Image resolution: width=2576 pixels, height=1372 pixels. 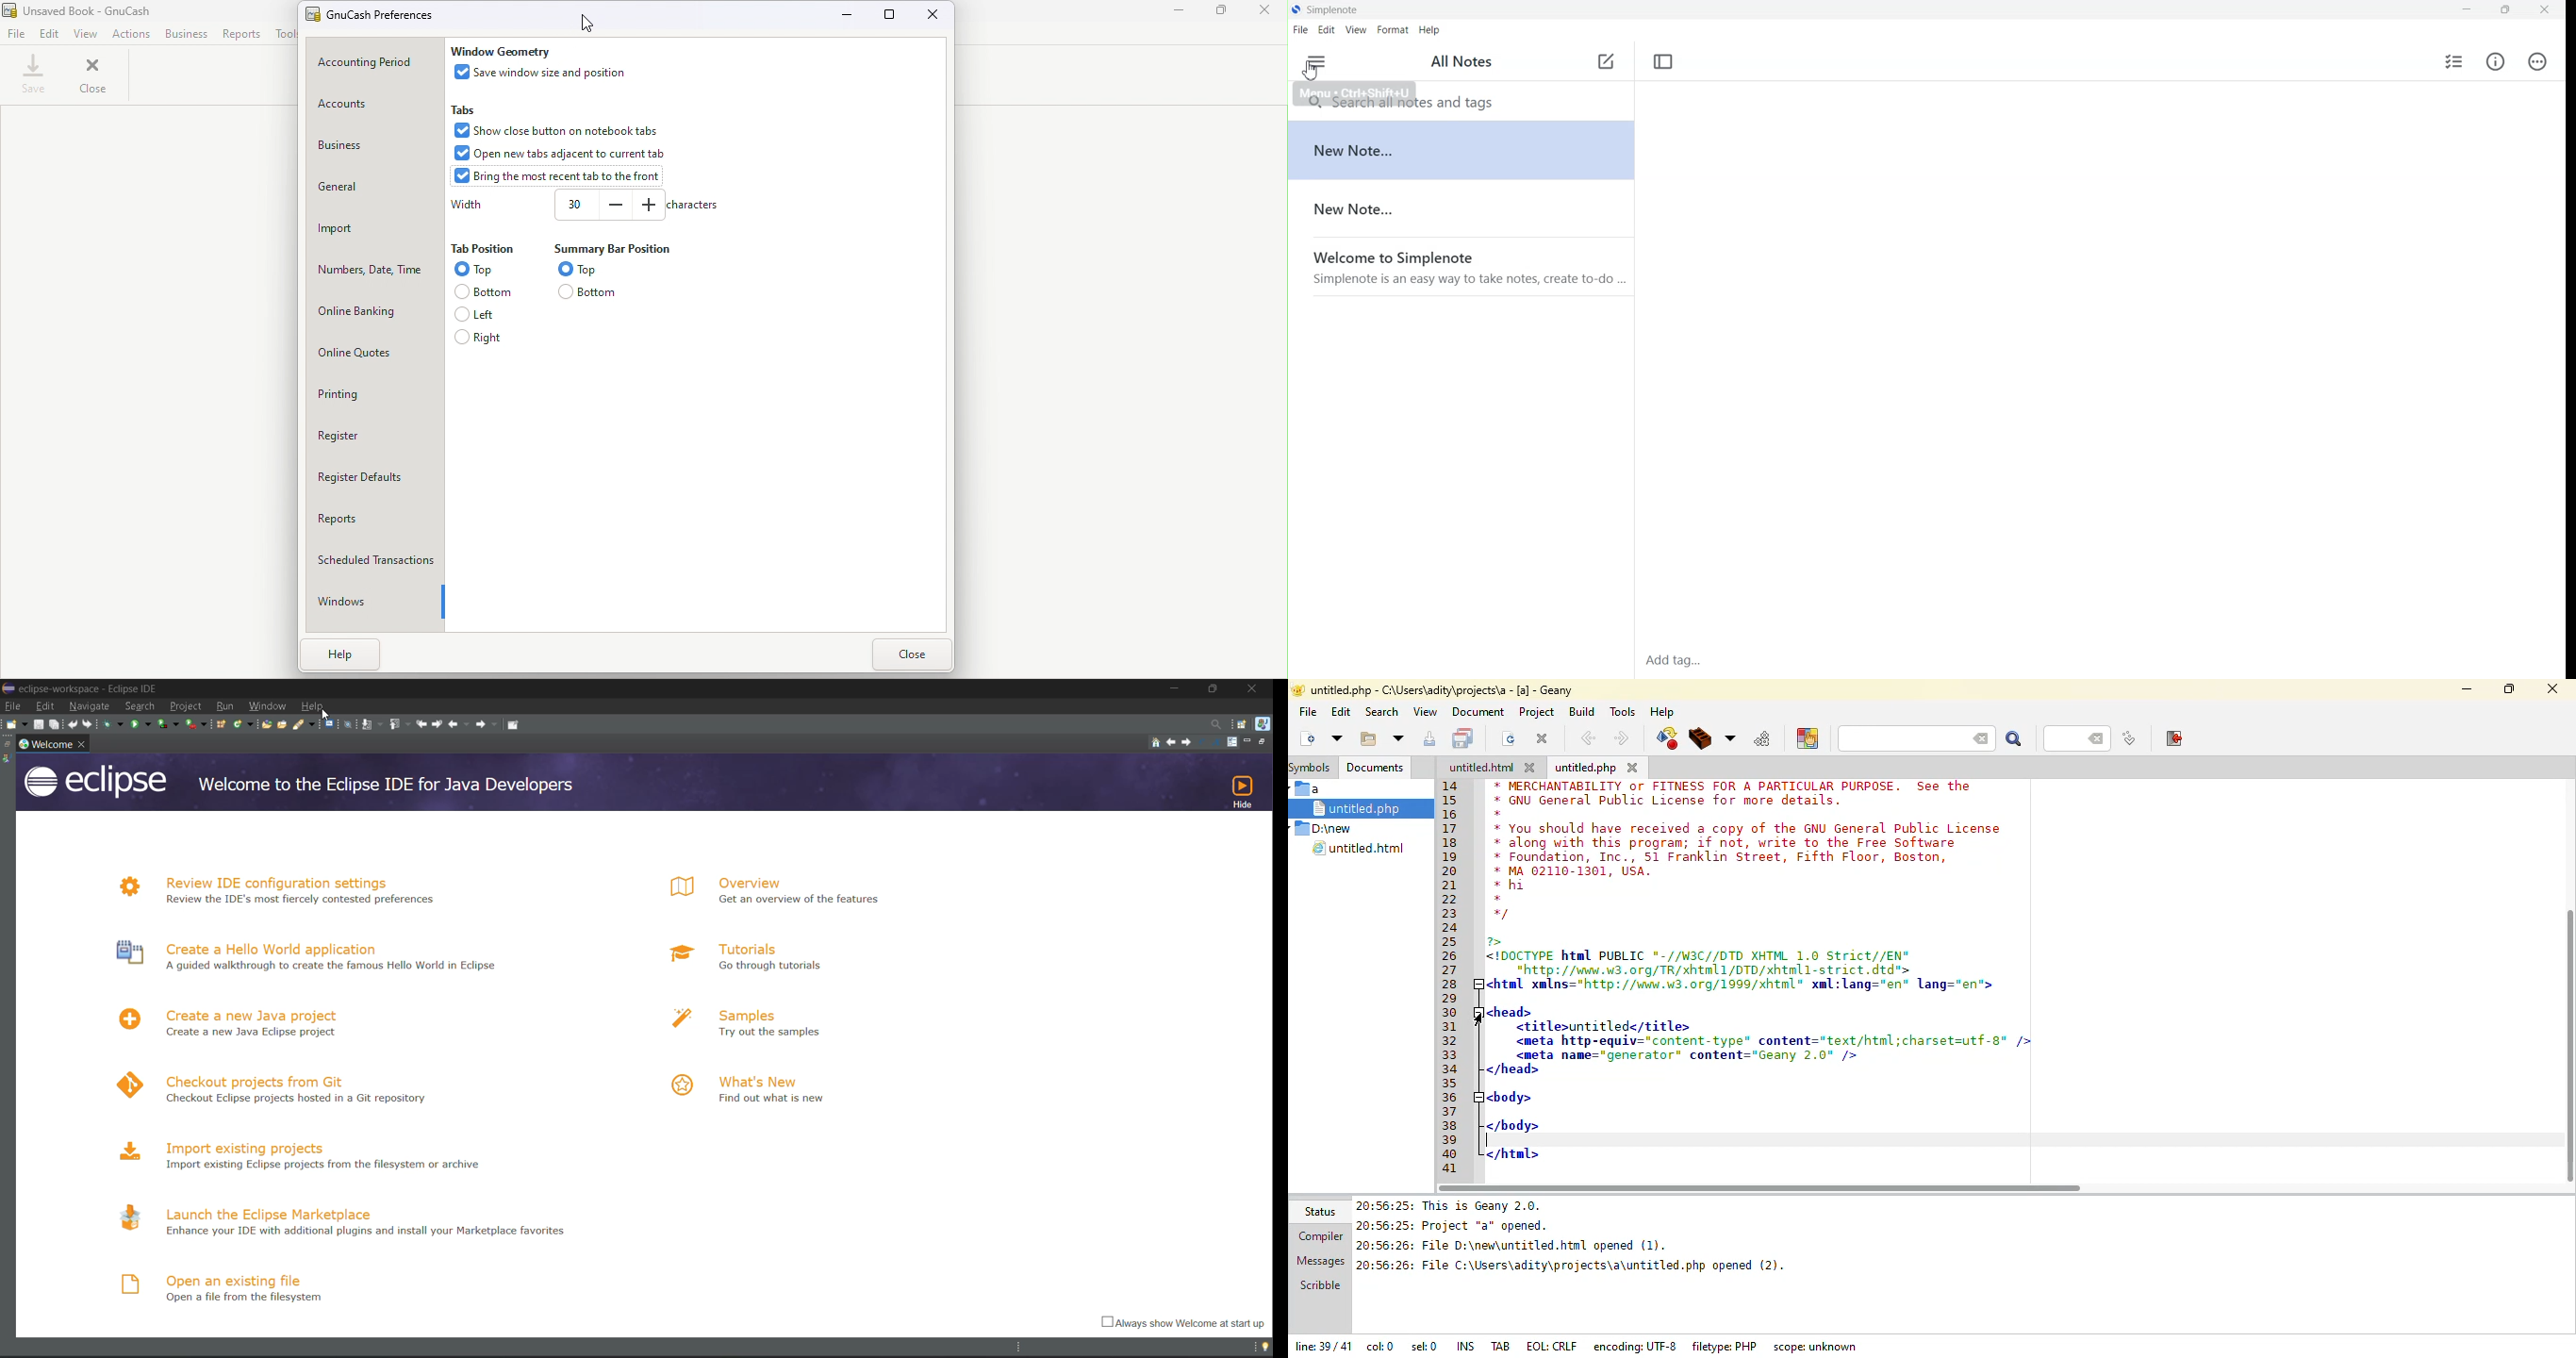 I want to click on view, so click(x=1427, y=712).